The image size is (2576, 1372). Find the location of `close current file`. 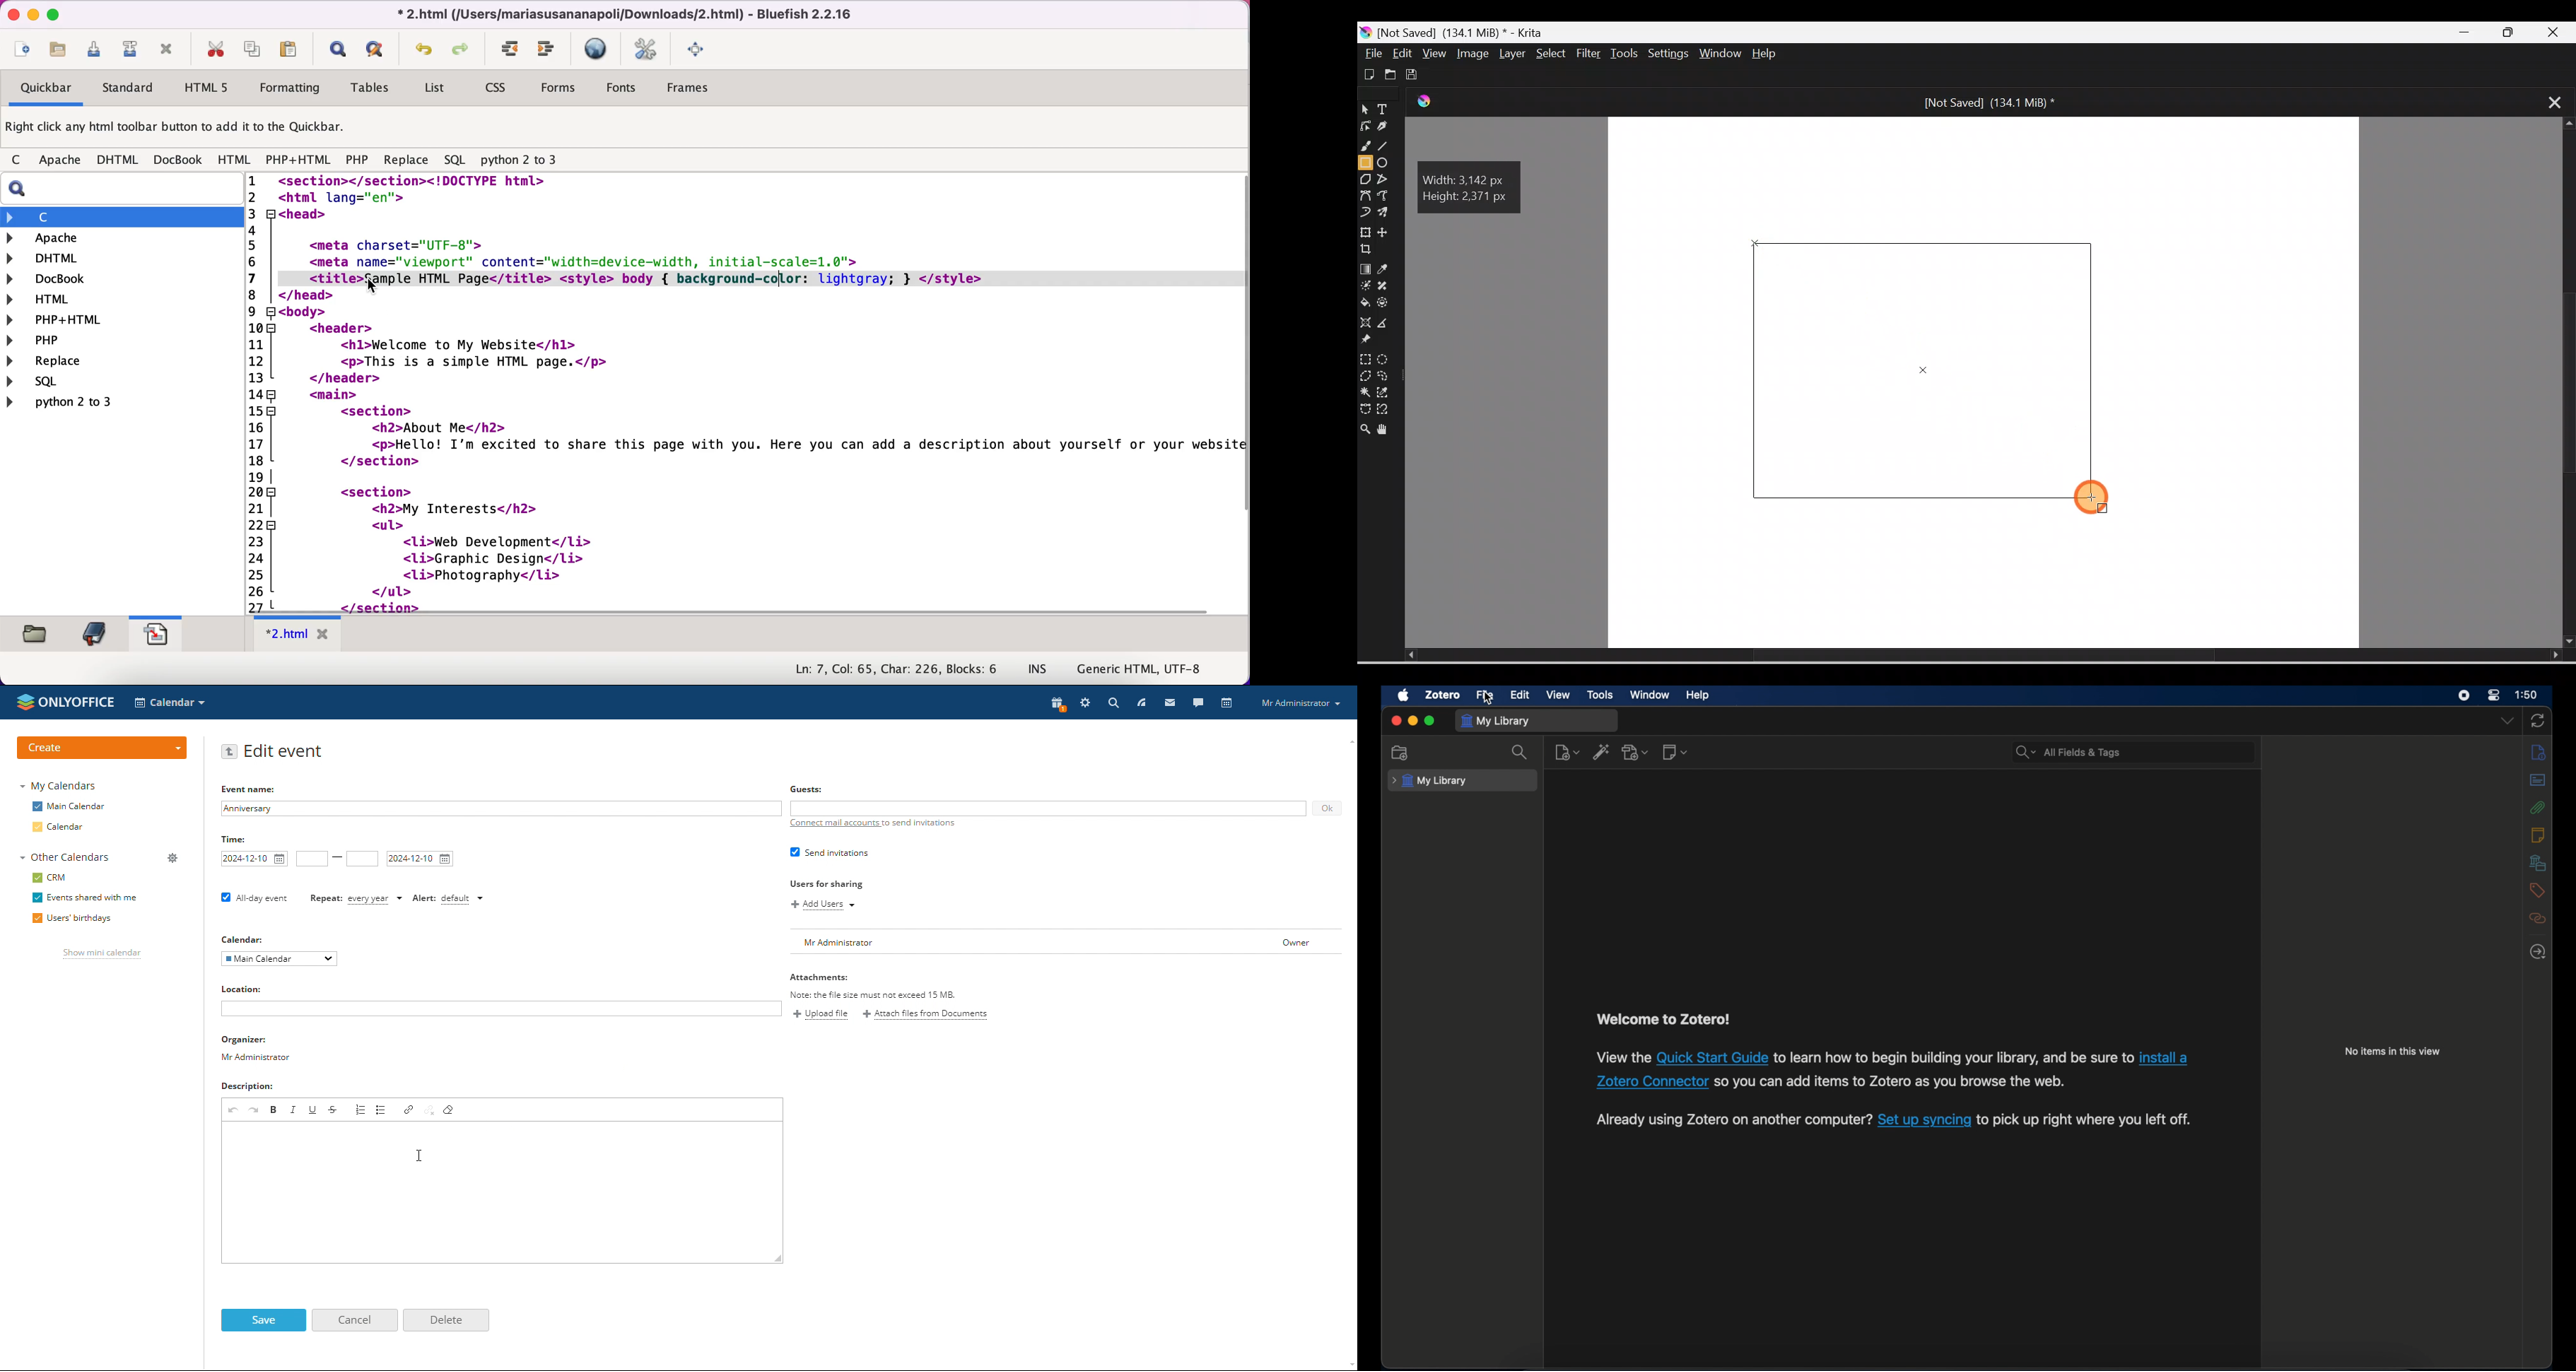

close current file is located at coordinates (167, 50).